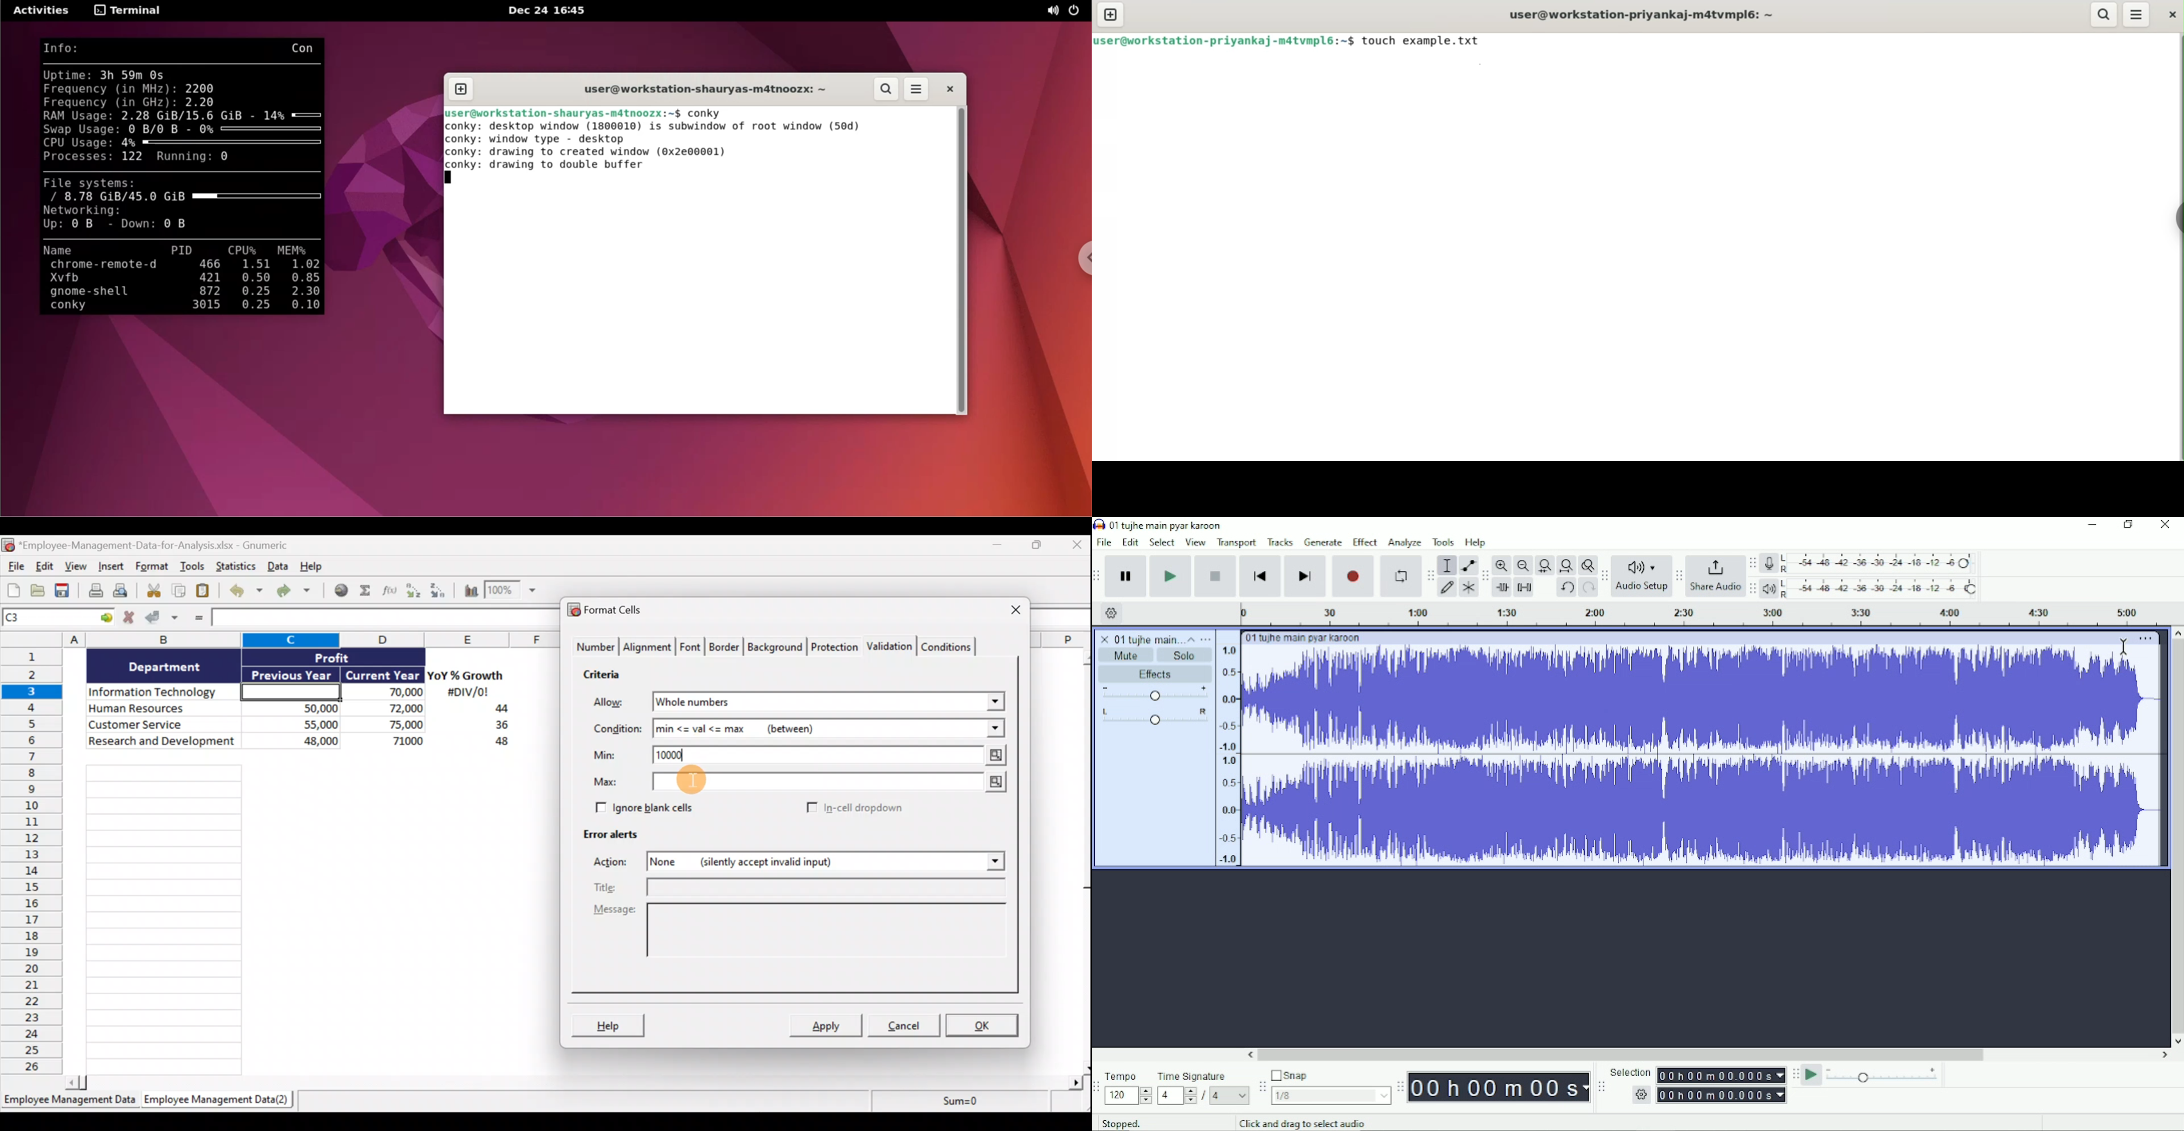 The height and width of the screenshot is (1148, 2184). I want to click on Allow, so click(617, 703).